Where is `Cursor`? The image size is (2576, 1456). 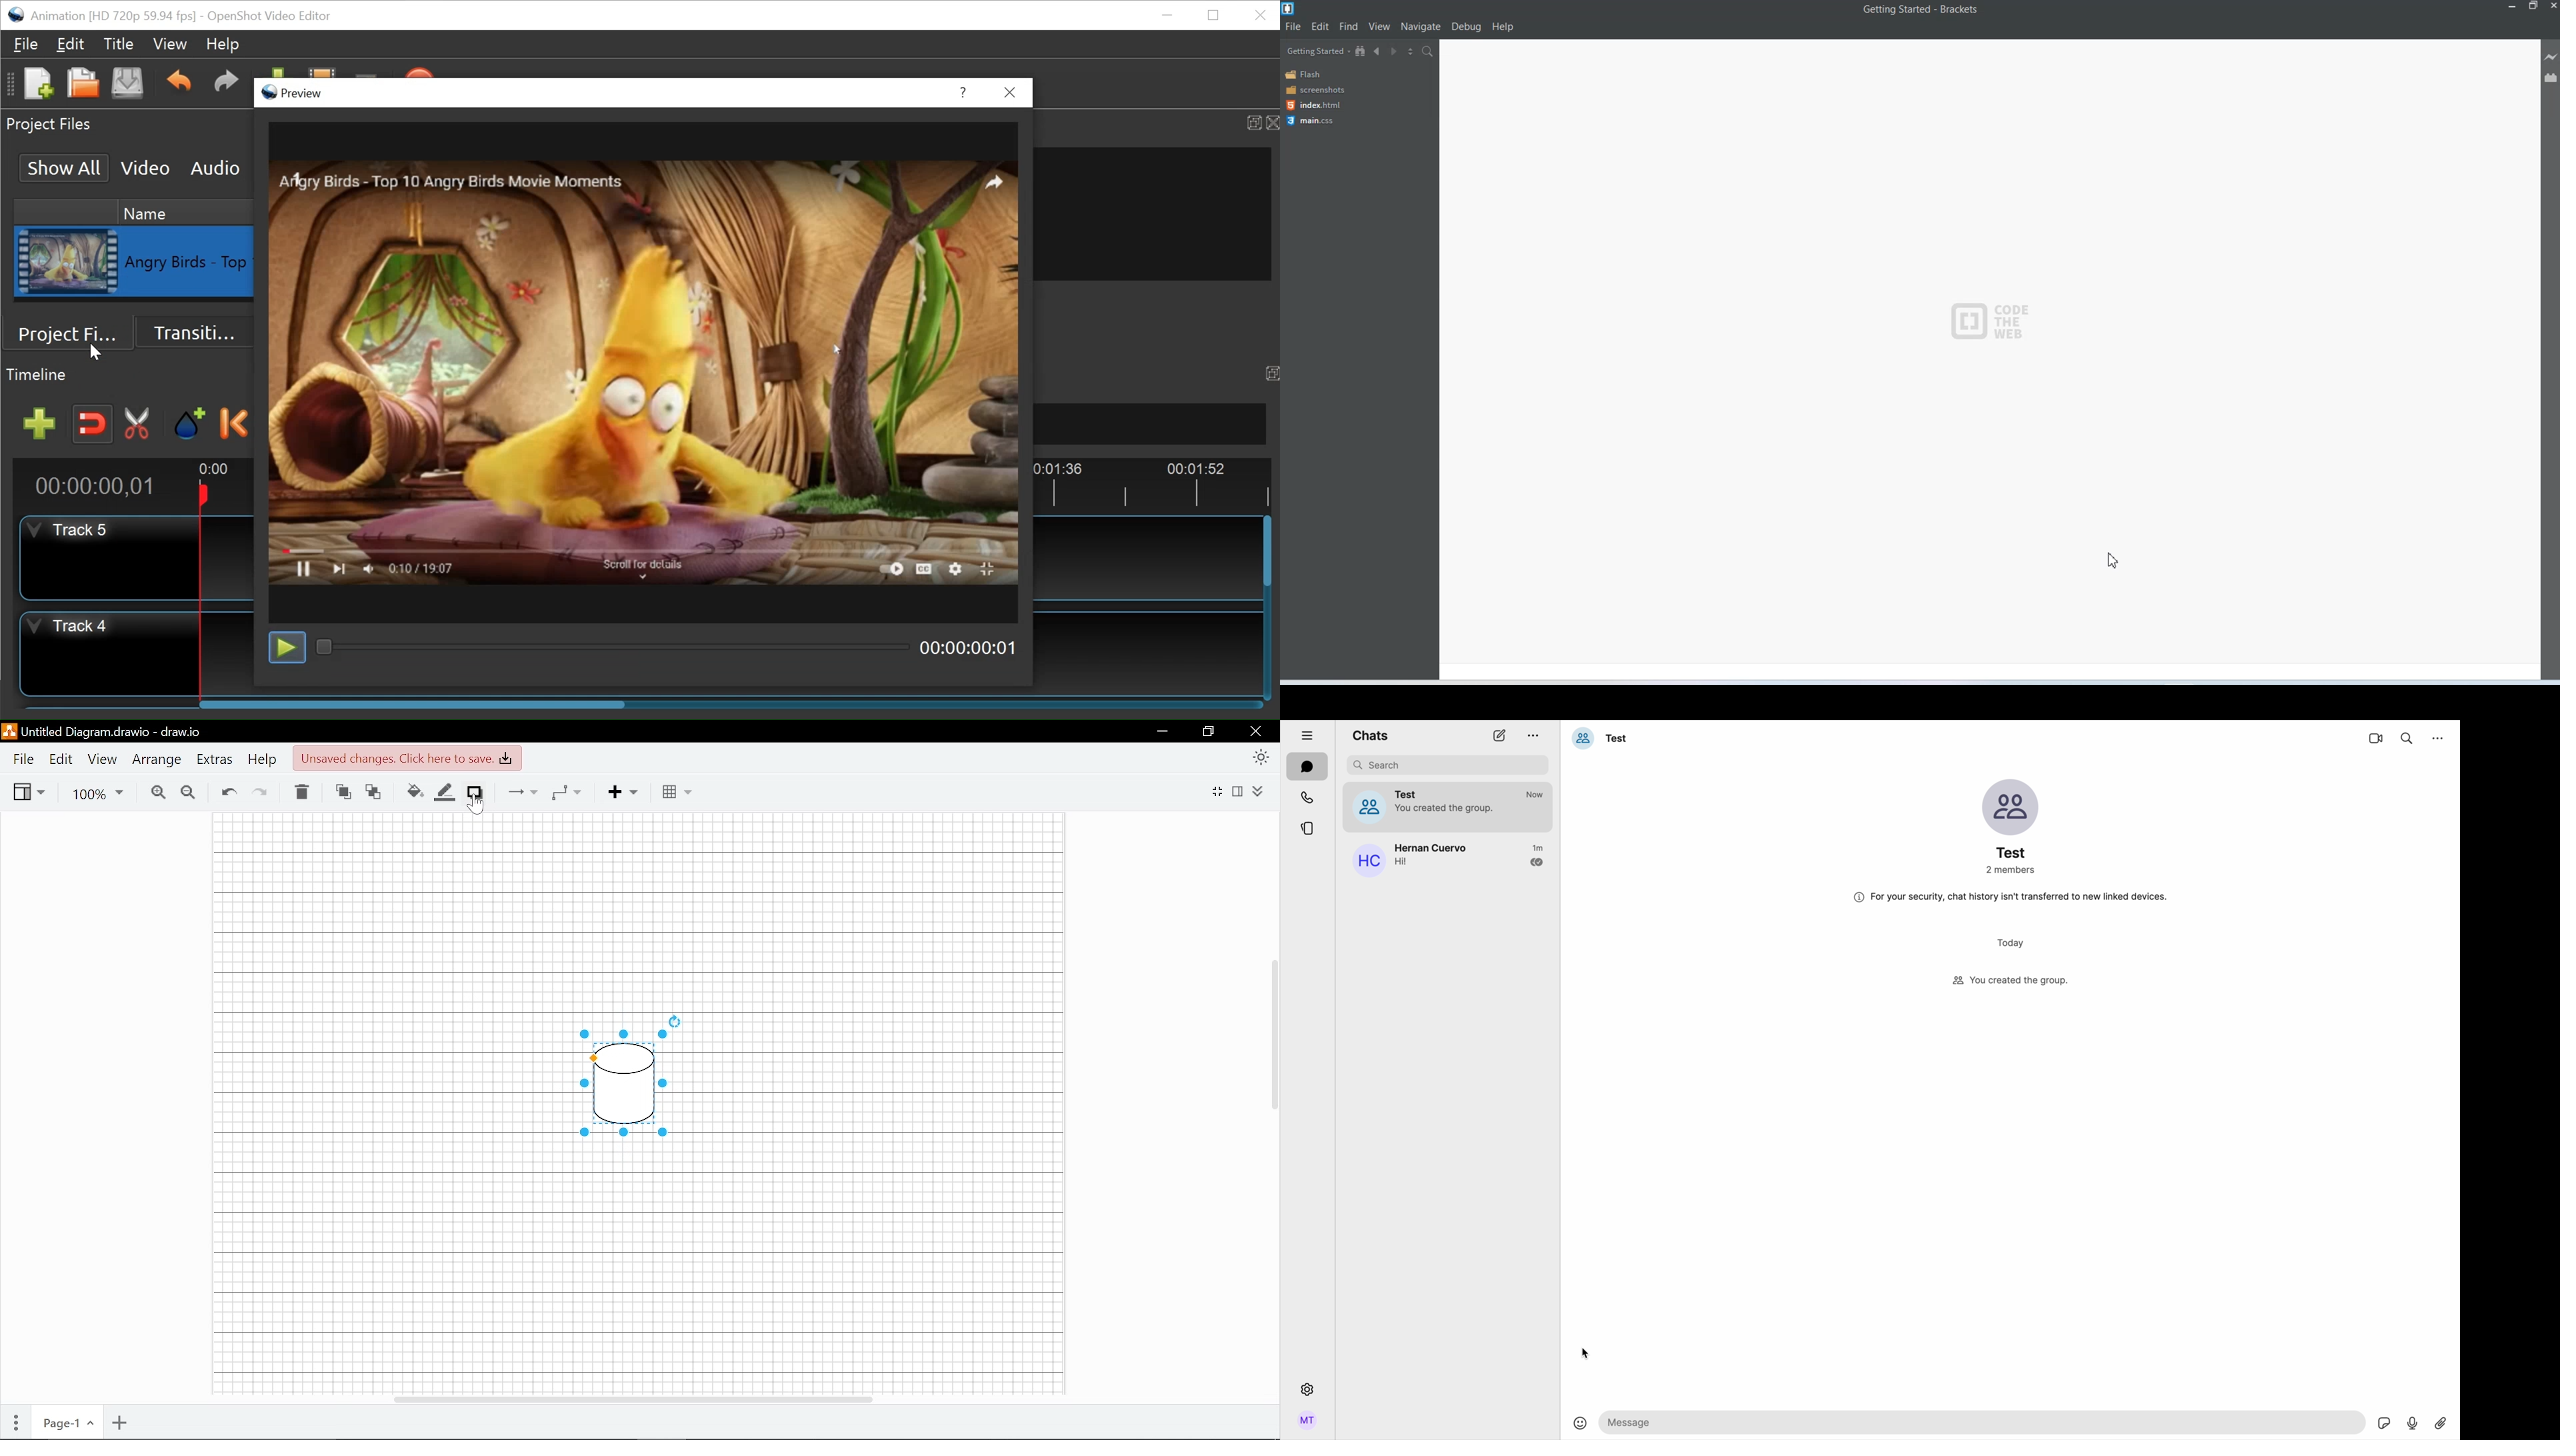 Cursor is located at coordinates (477, 802).